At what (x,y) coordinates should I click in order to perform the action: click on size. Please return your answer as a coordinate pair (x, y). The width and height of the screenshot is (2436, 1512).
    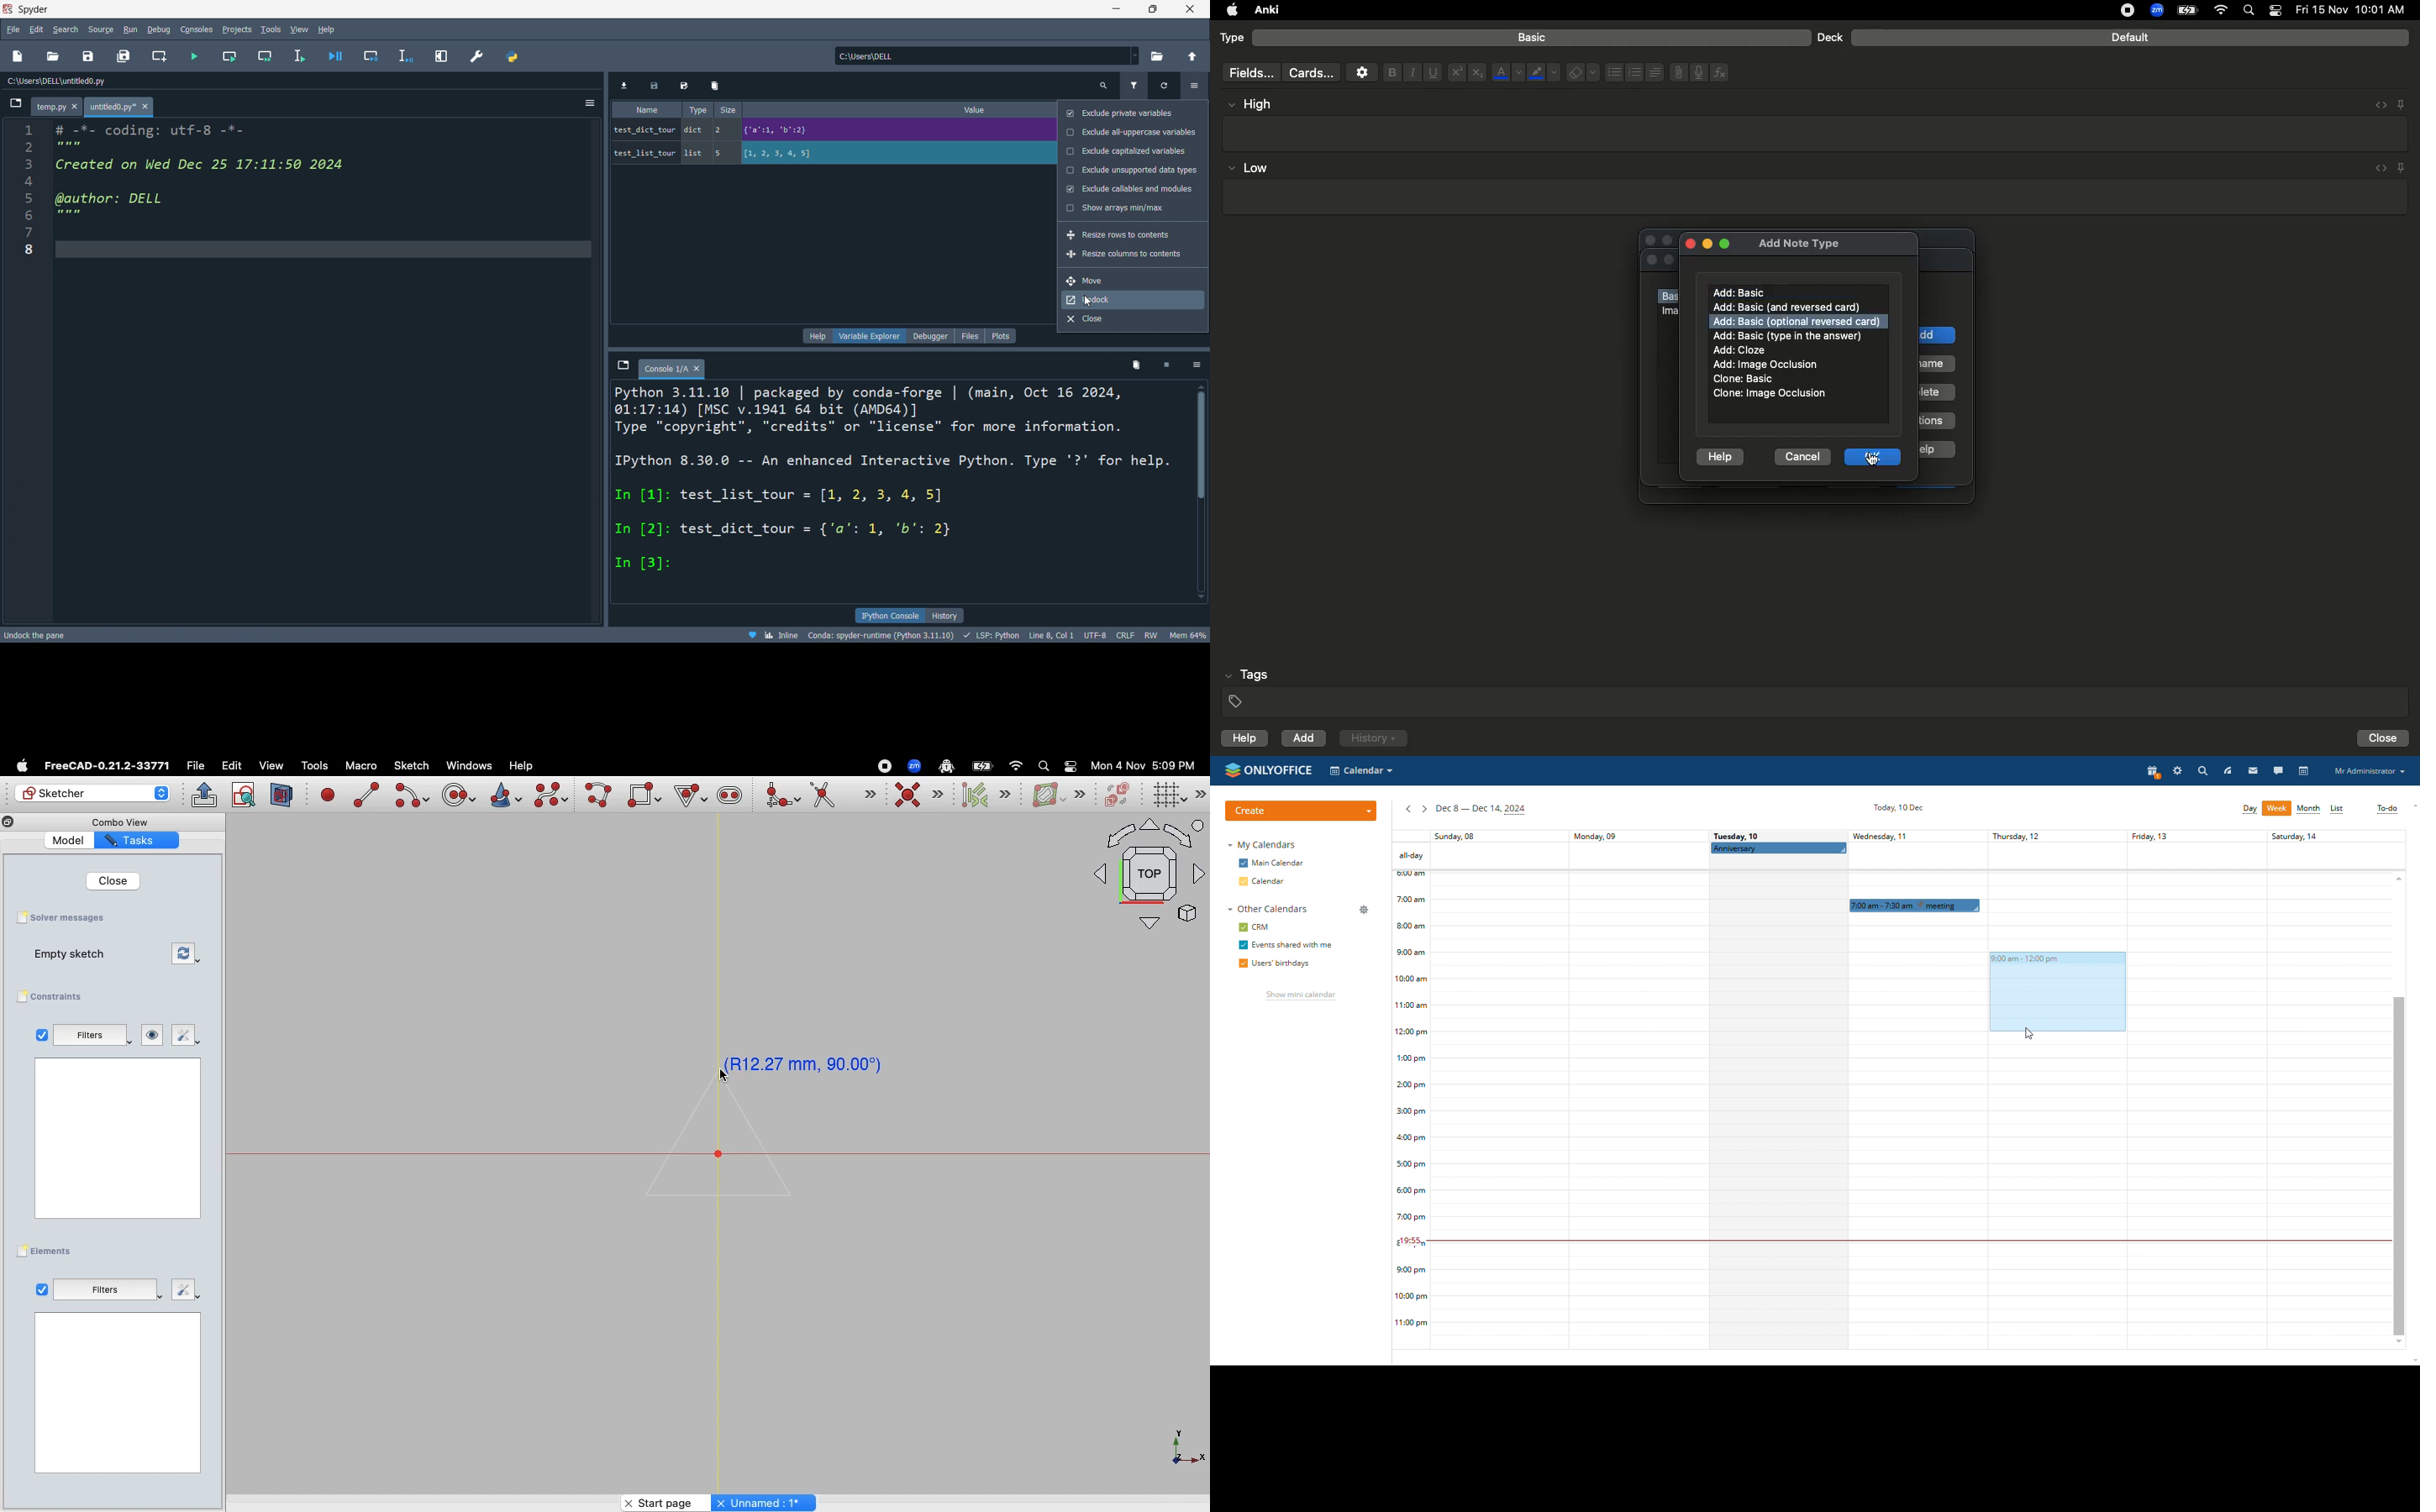
    Looking at the image, I should click on (728, 110).